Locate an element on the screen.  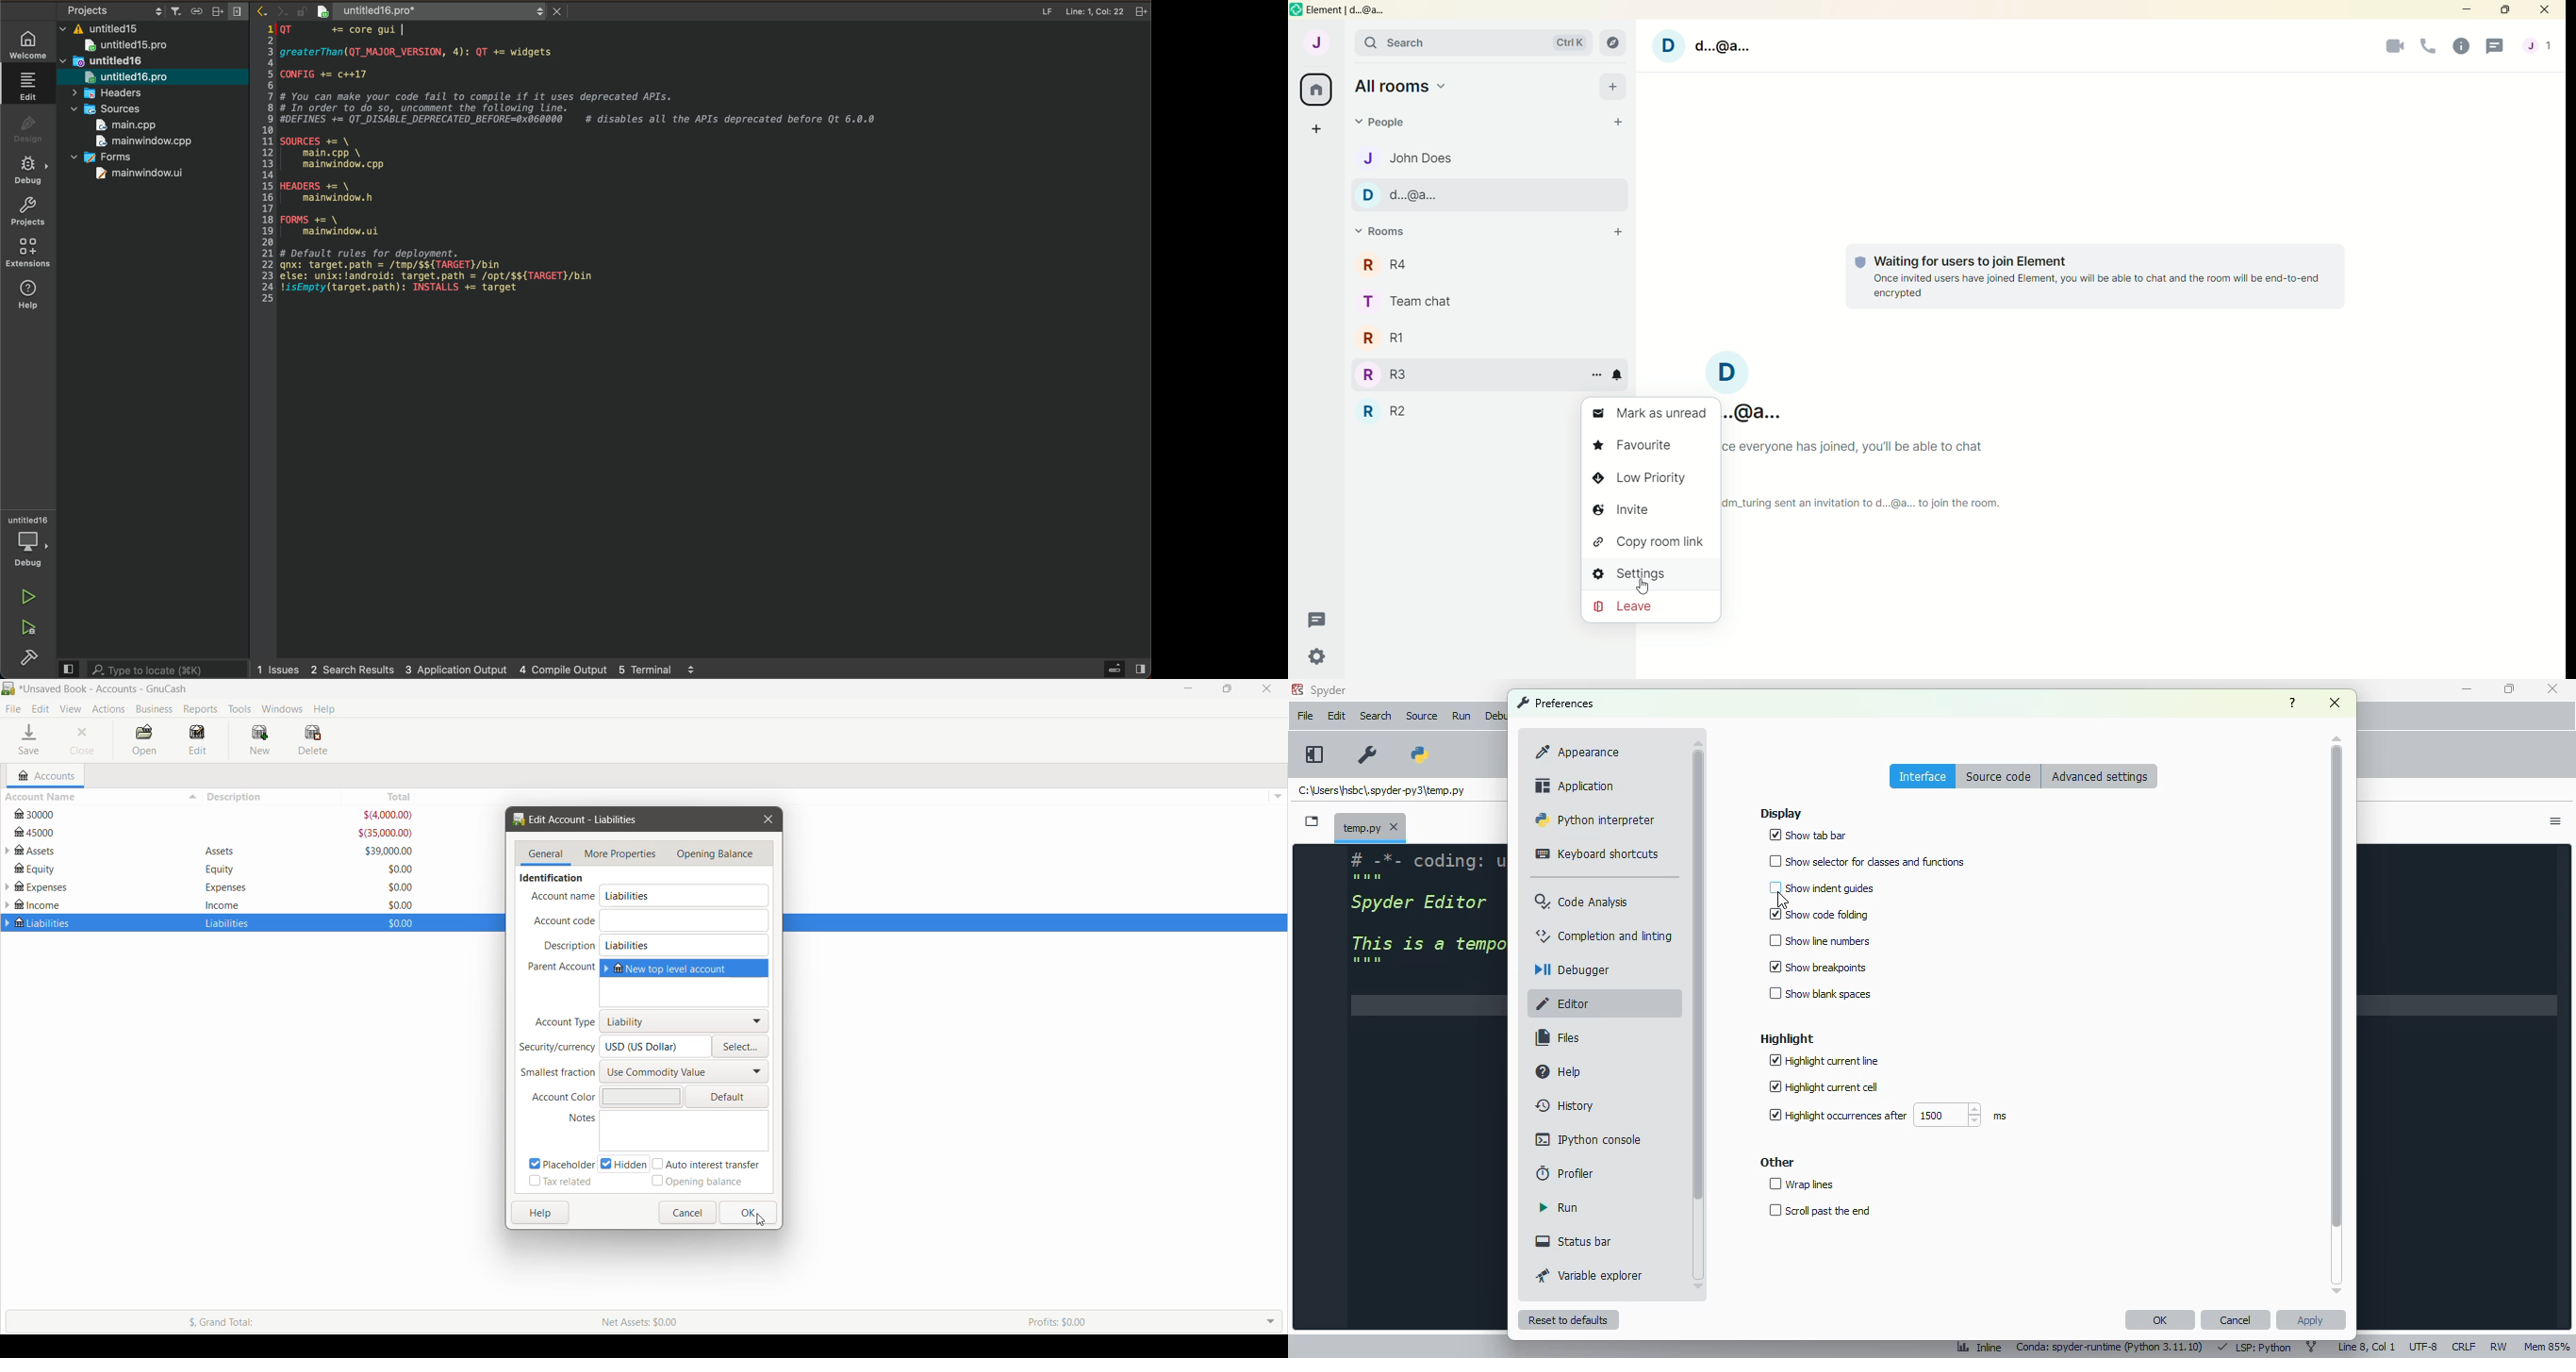
highlight is located at coordinates (1789, 1039).